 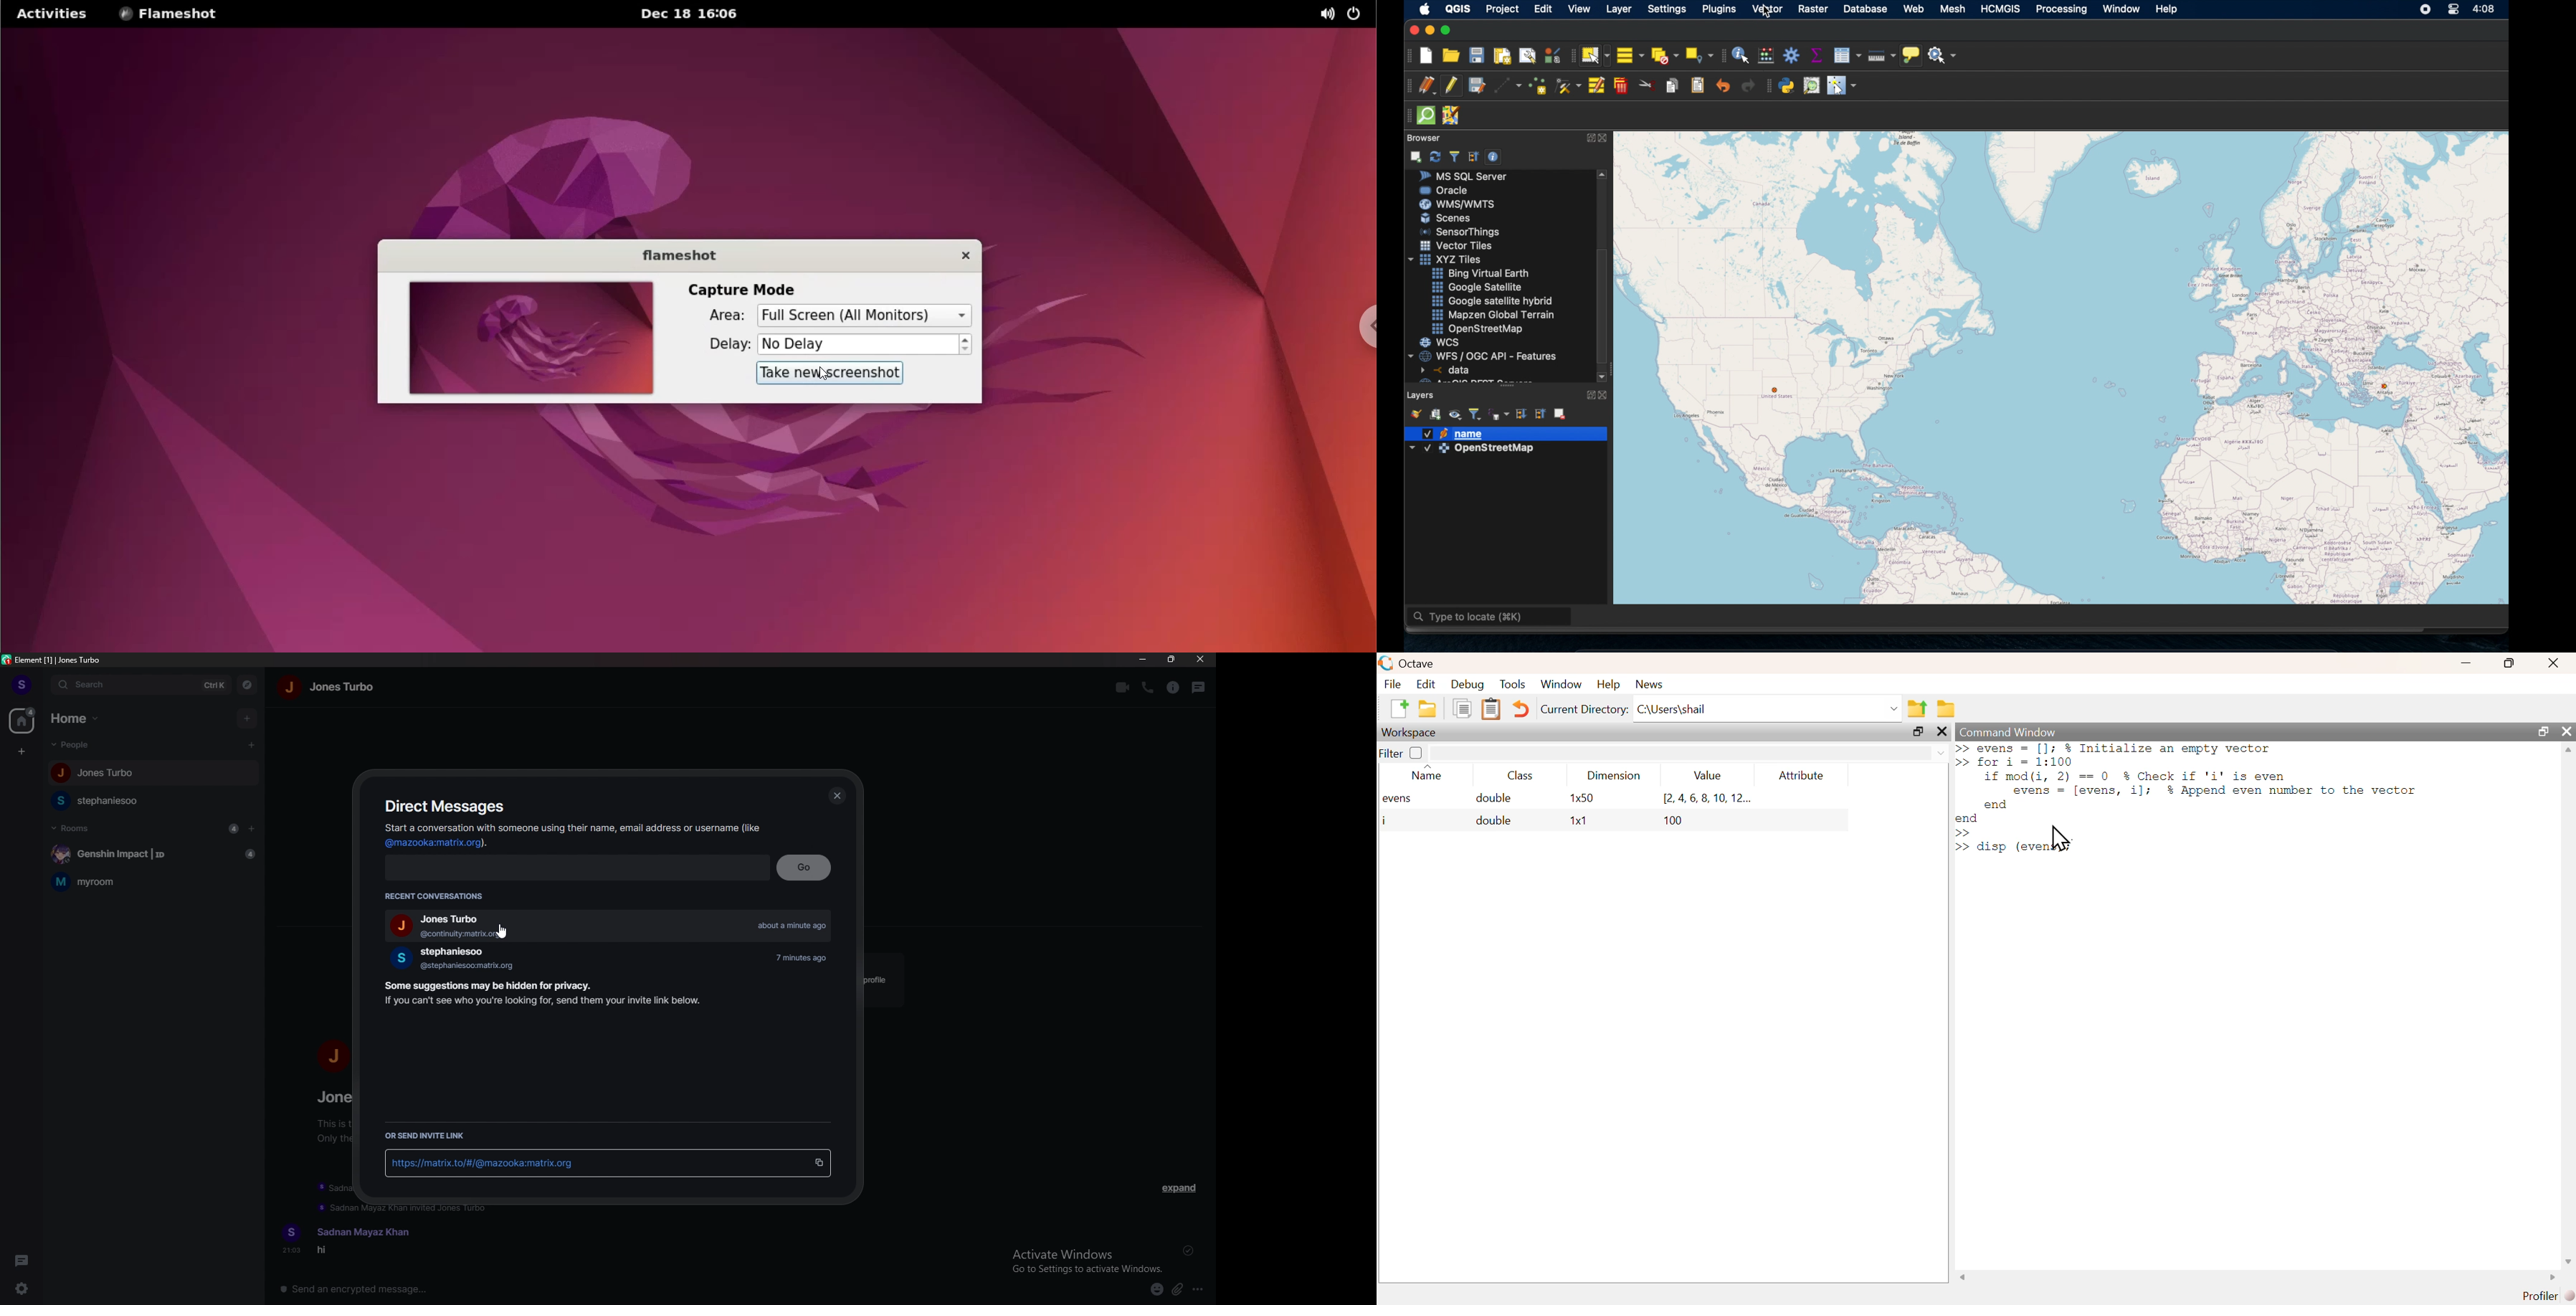 What do you see at coordinates (1198, 1290) in the screenshot?
I see `more options` at bounding box center [1198, 1290].